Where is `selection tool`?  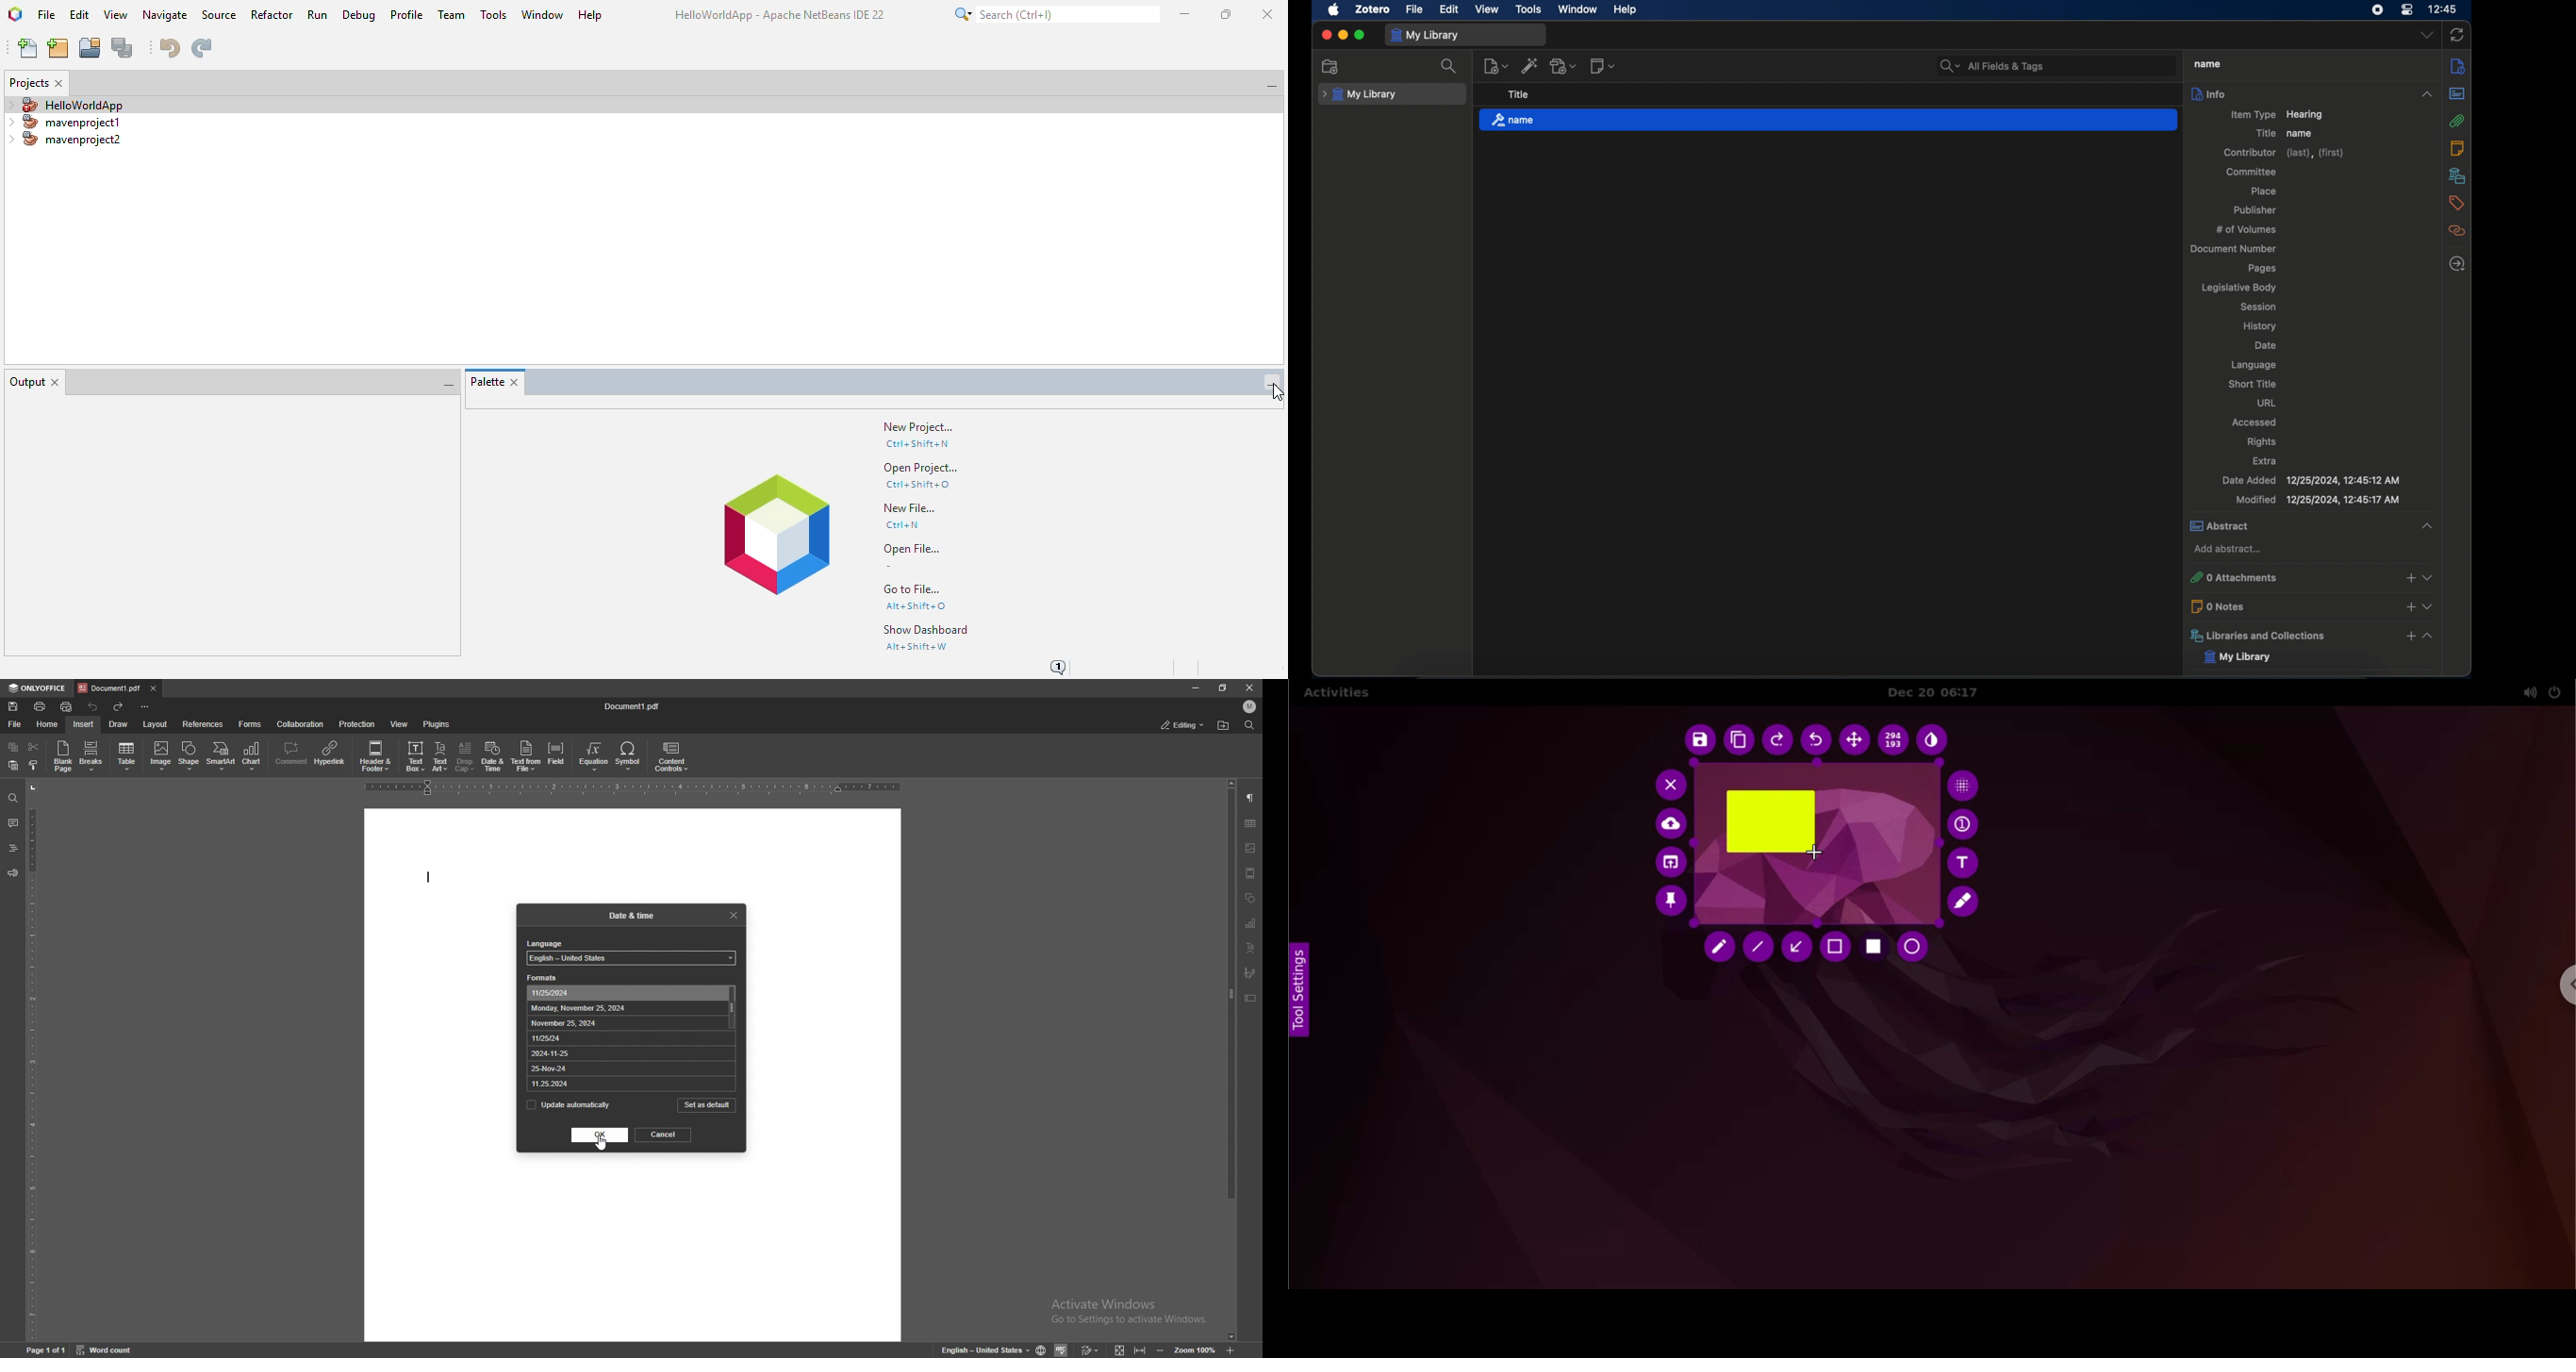 selection tool is located at coordinates (1836, 948).